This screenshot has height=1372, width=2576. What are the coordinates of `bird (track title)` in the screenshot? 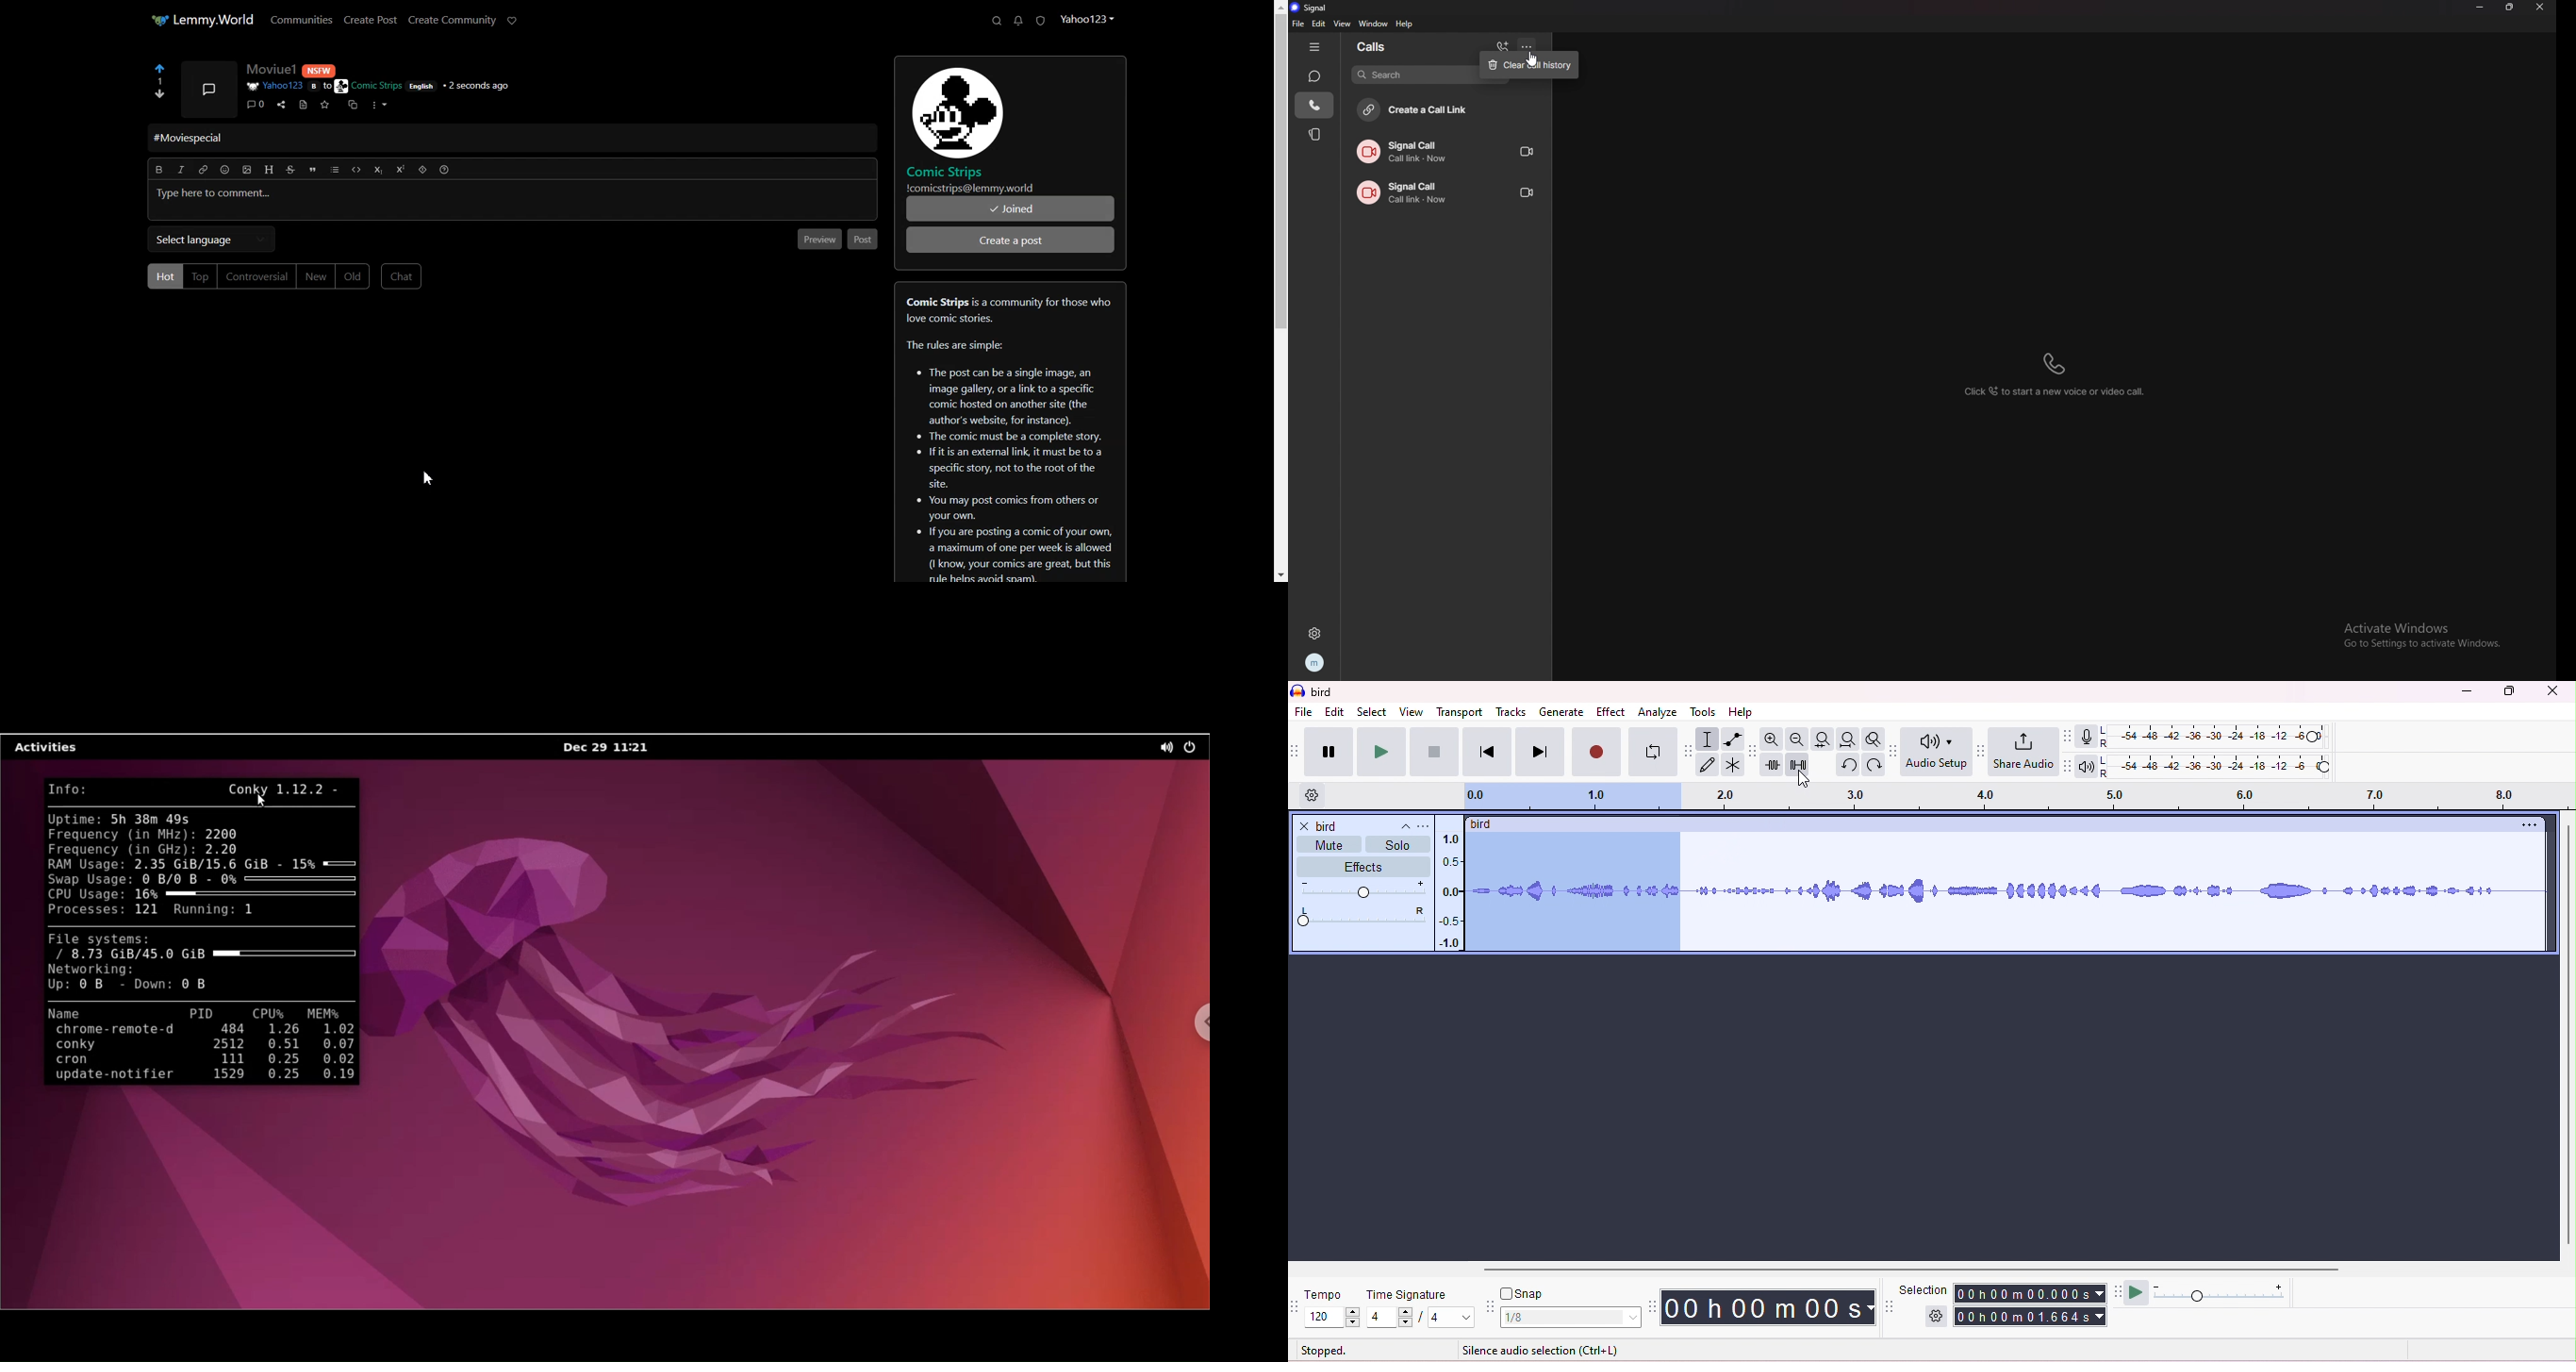 It's located at (1484, 822).